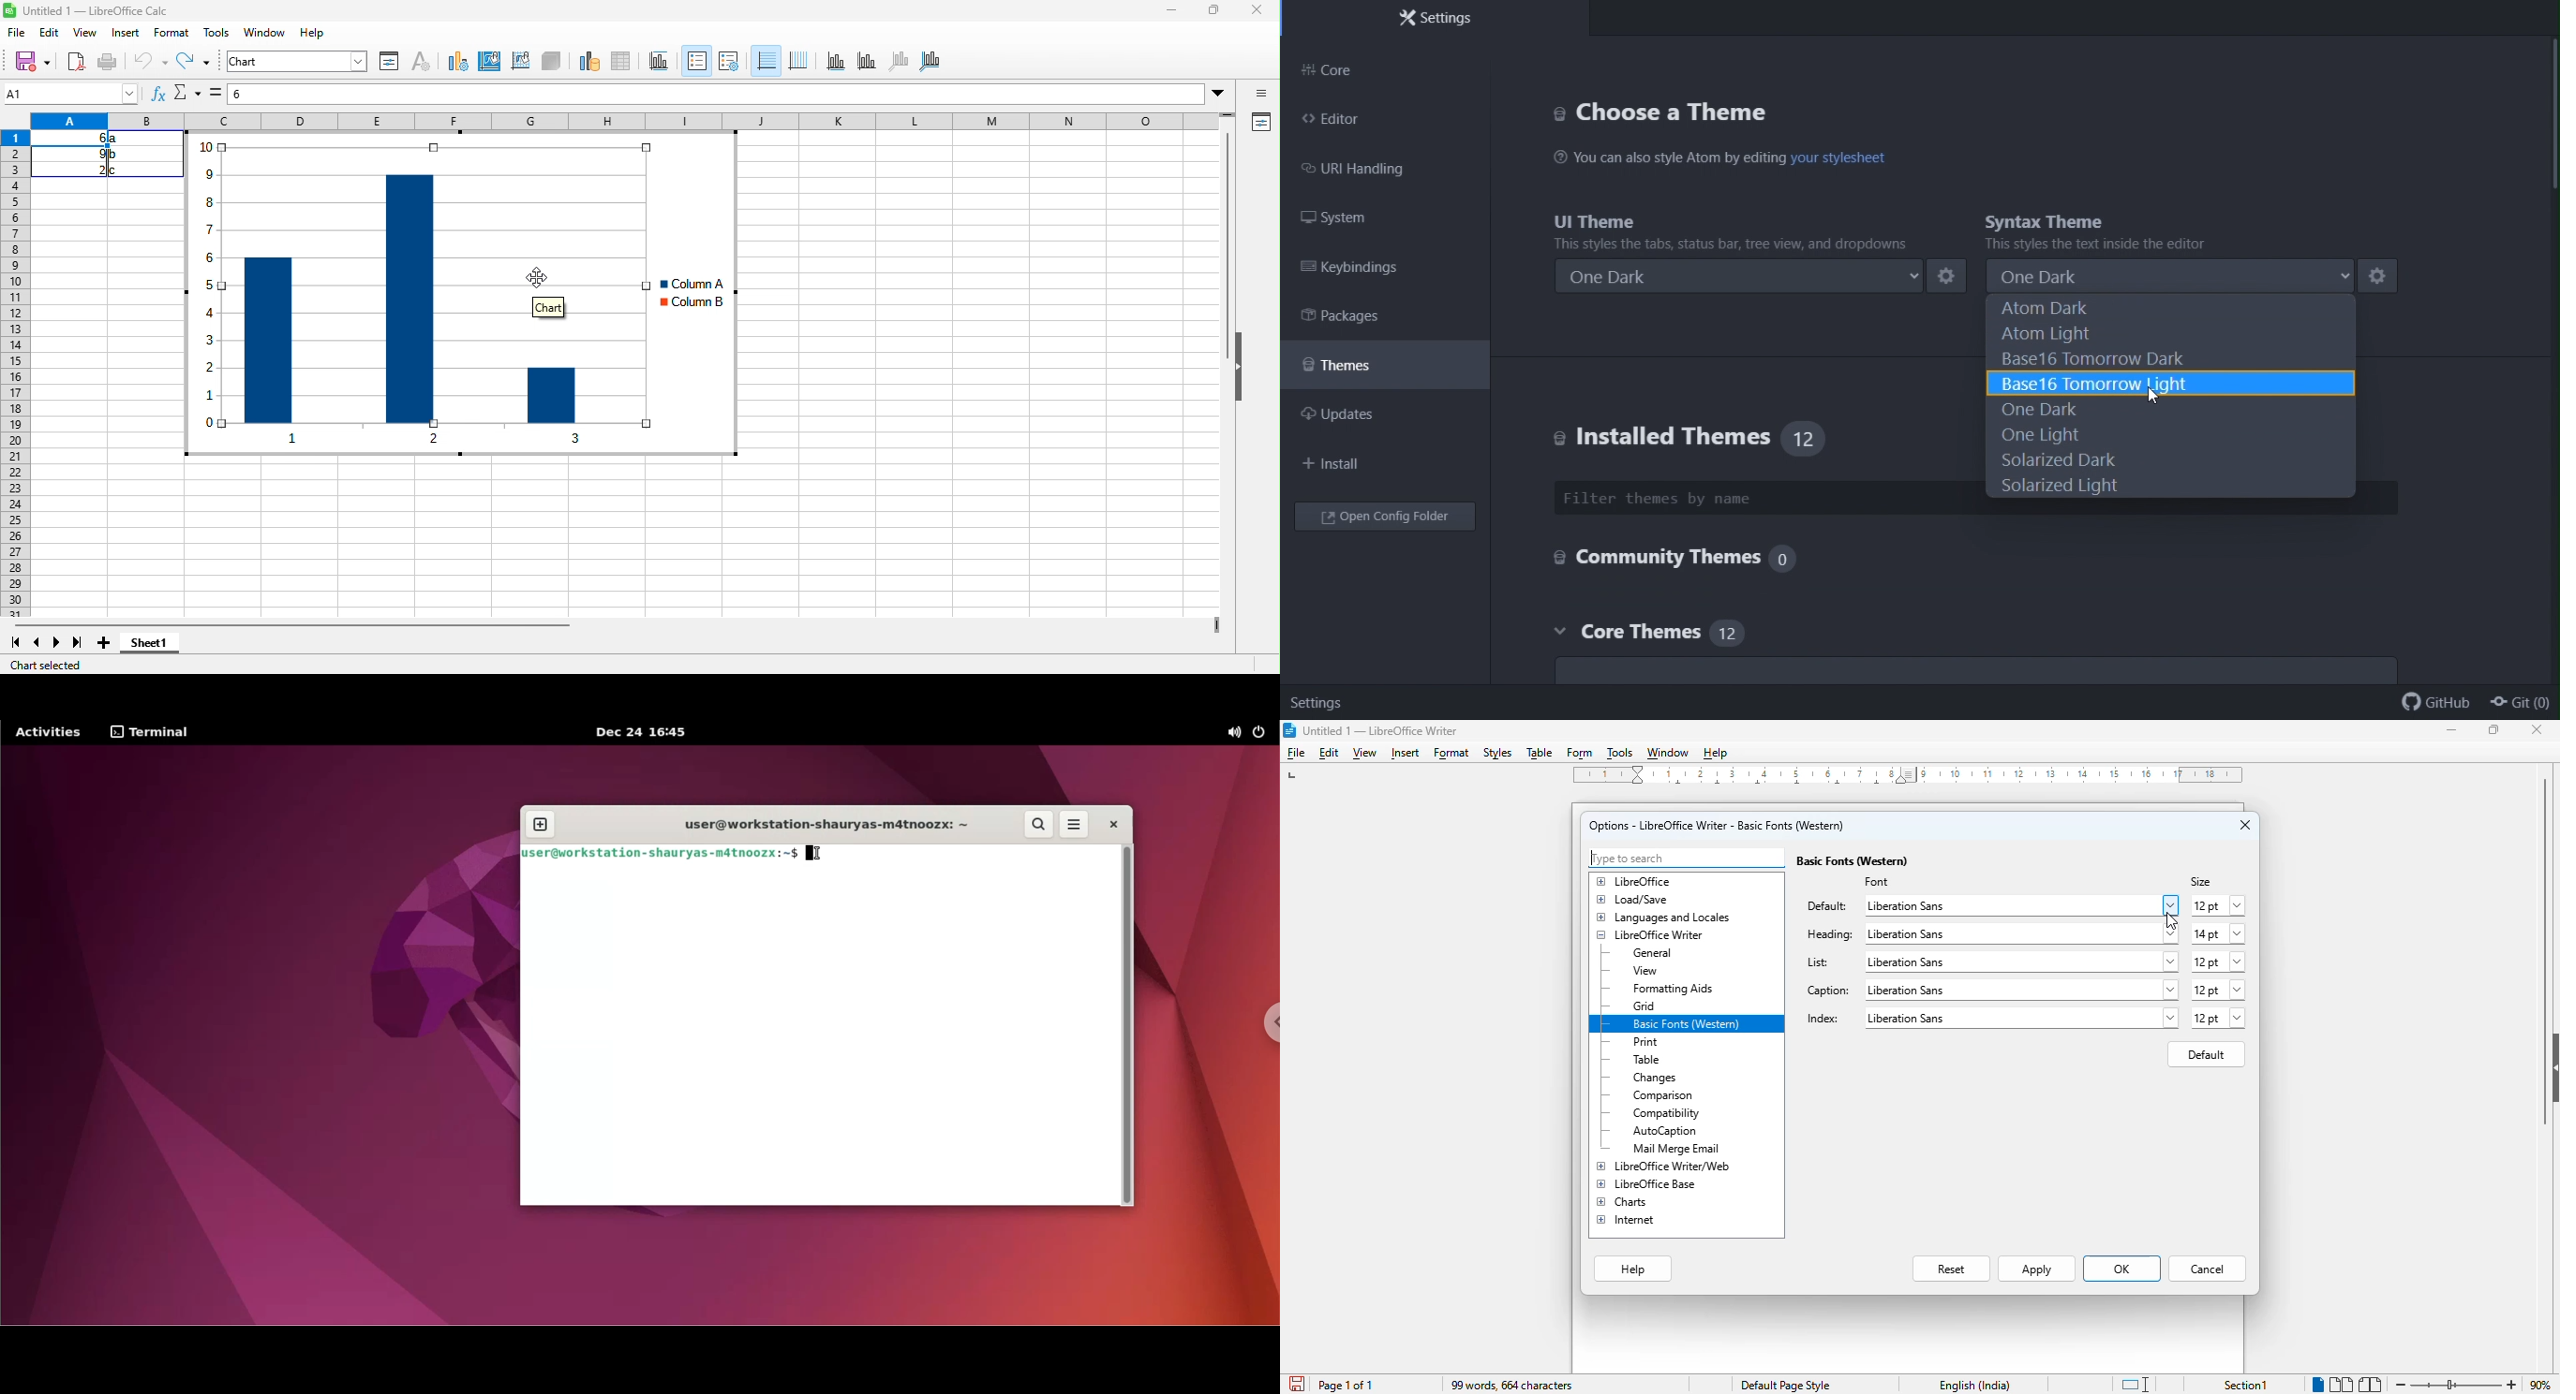 This screenshot has height=1400, width=2576. I want to click on Atom dark, so click(2174, 309).